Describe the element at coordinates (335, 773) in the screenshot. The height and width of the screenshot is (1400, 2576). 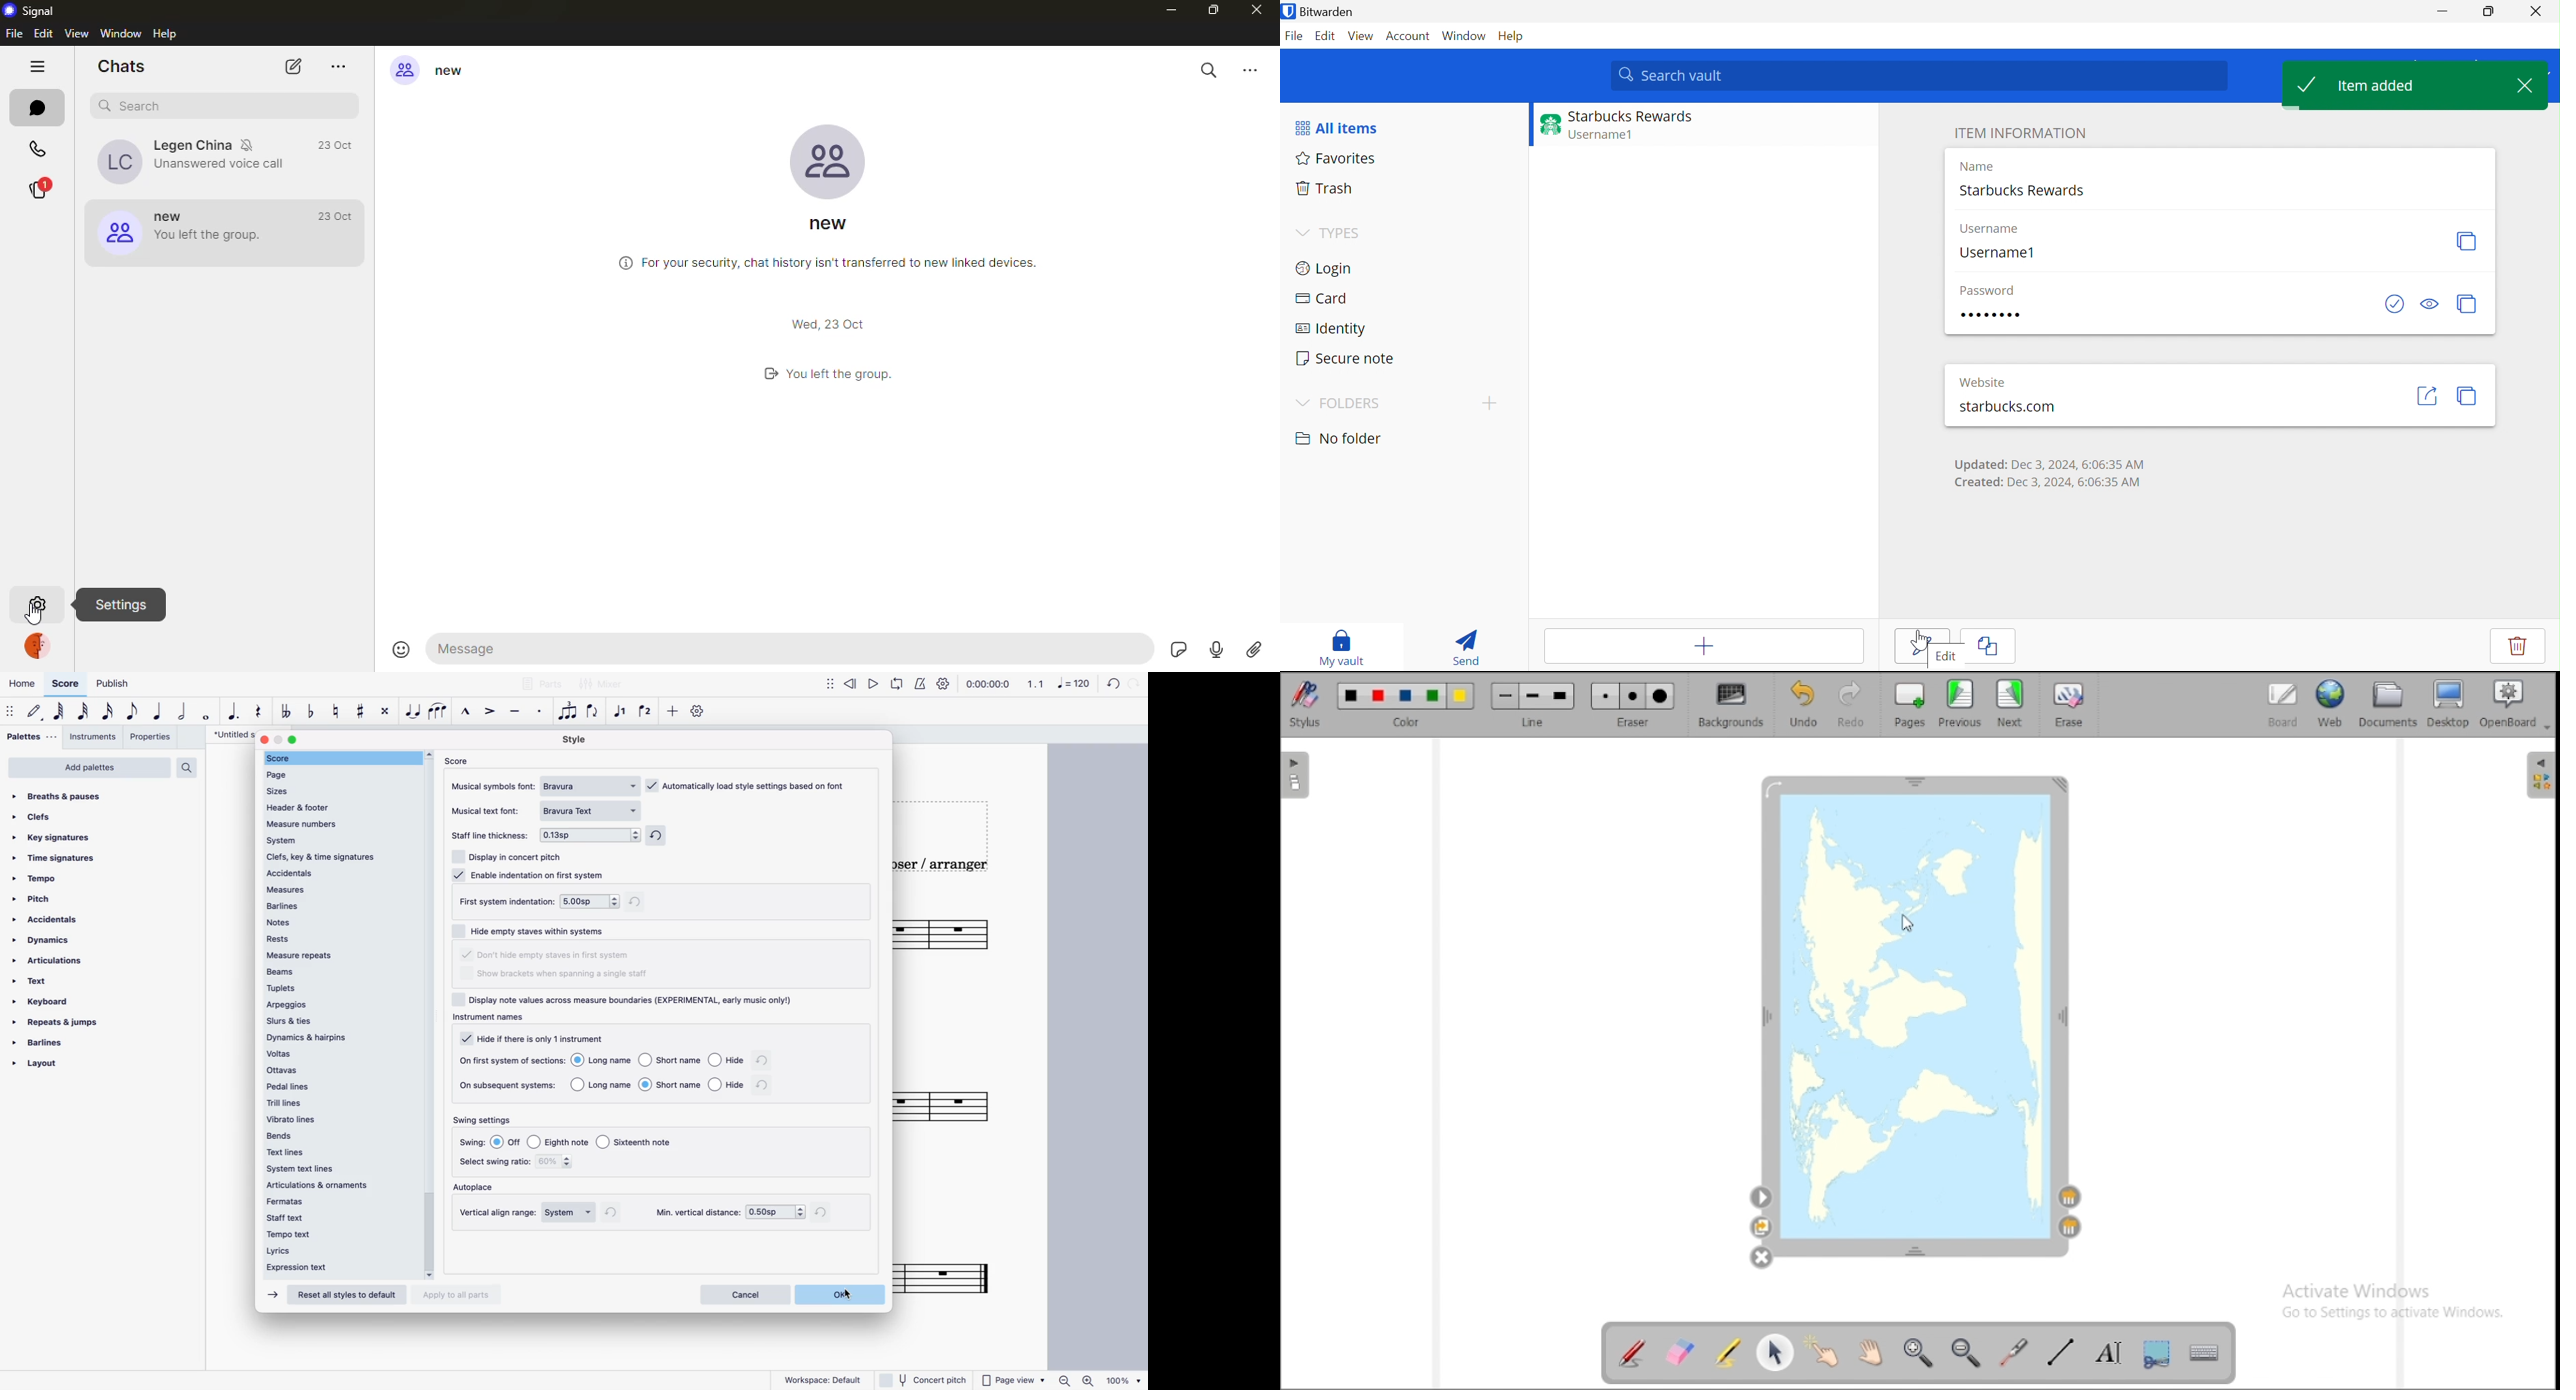
I see `page` at that location.